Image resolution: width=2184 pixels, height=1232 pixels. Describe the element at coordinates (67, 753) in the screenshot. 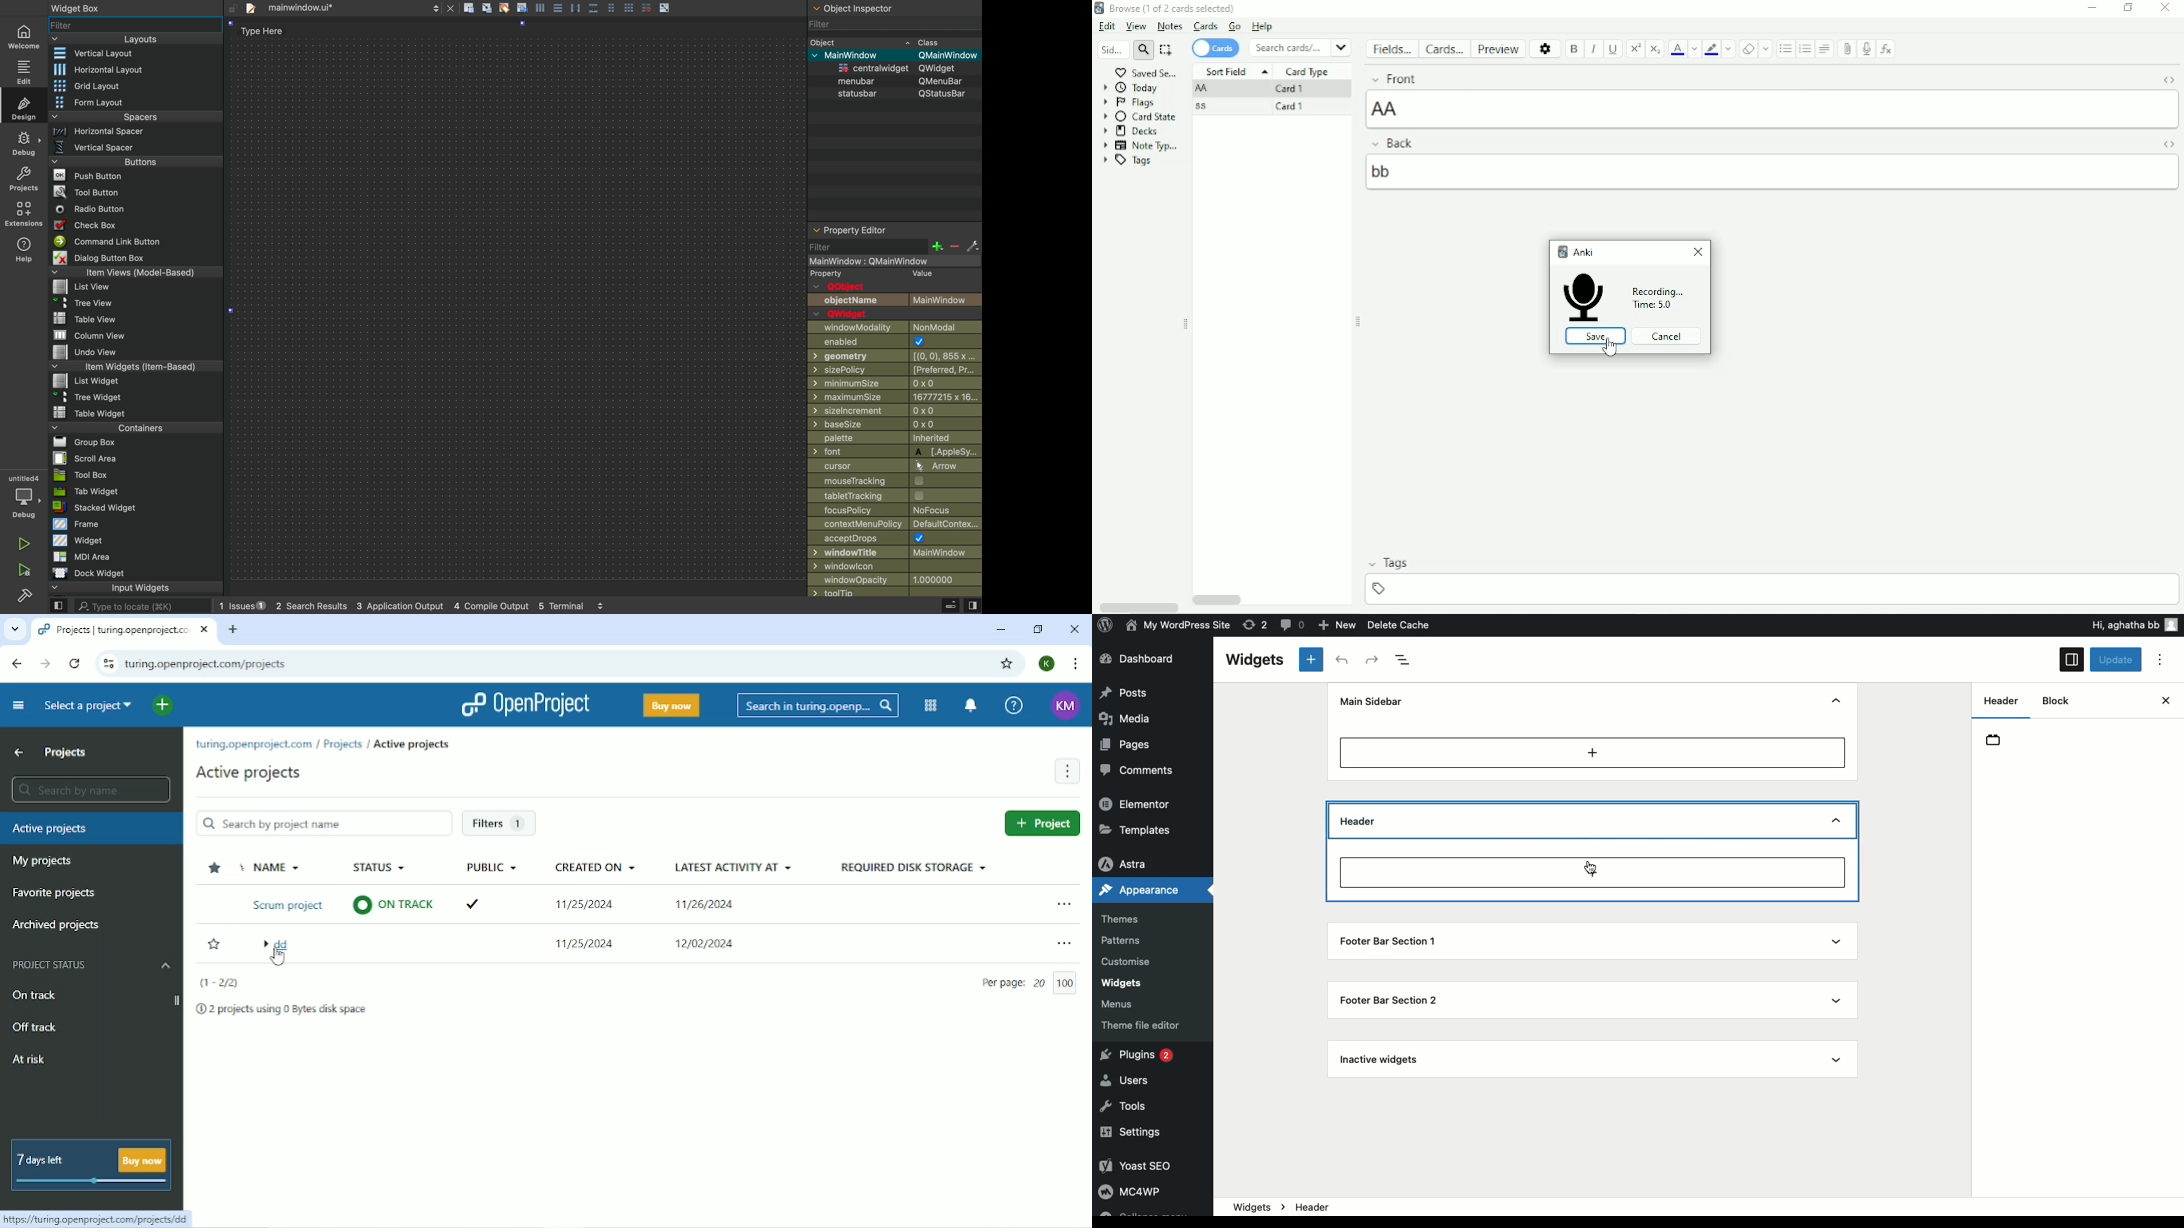

I see `Projects` at that location.